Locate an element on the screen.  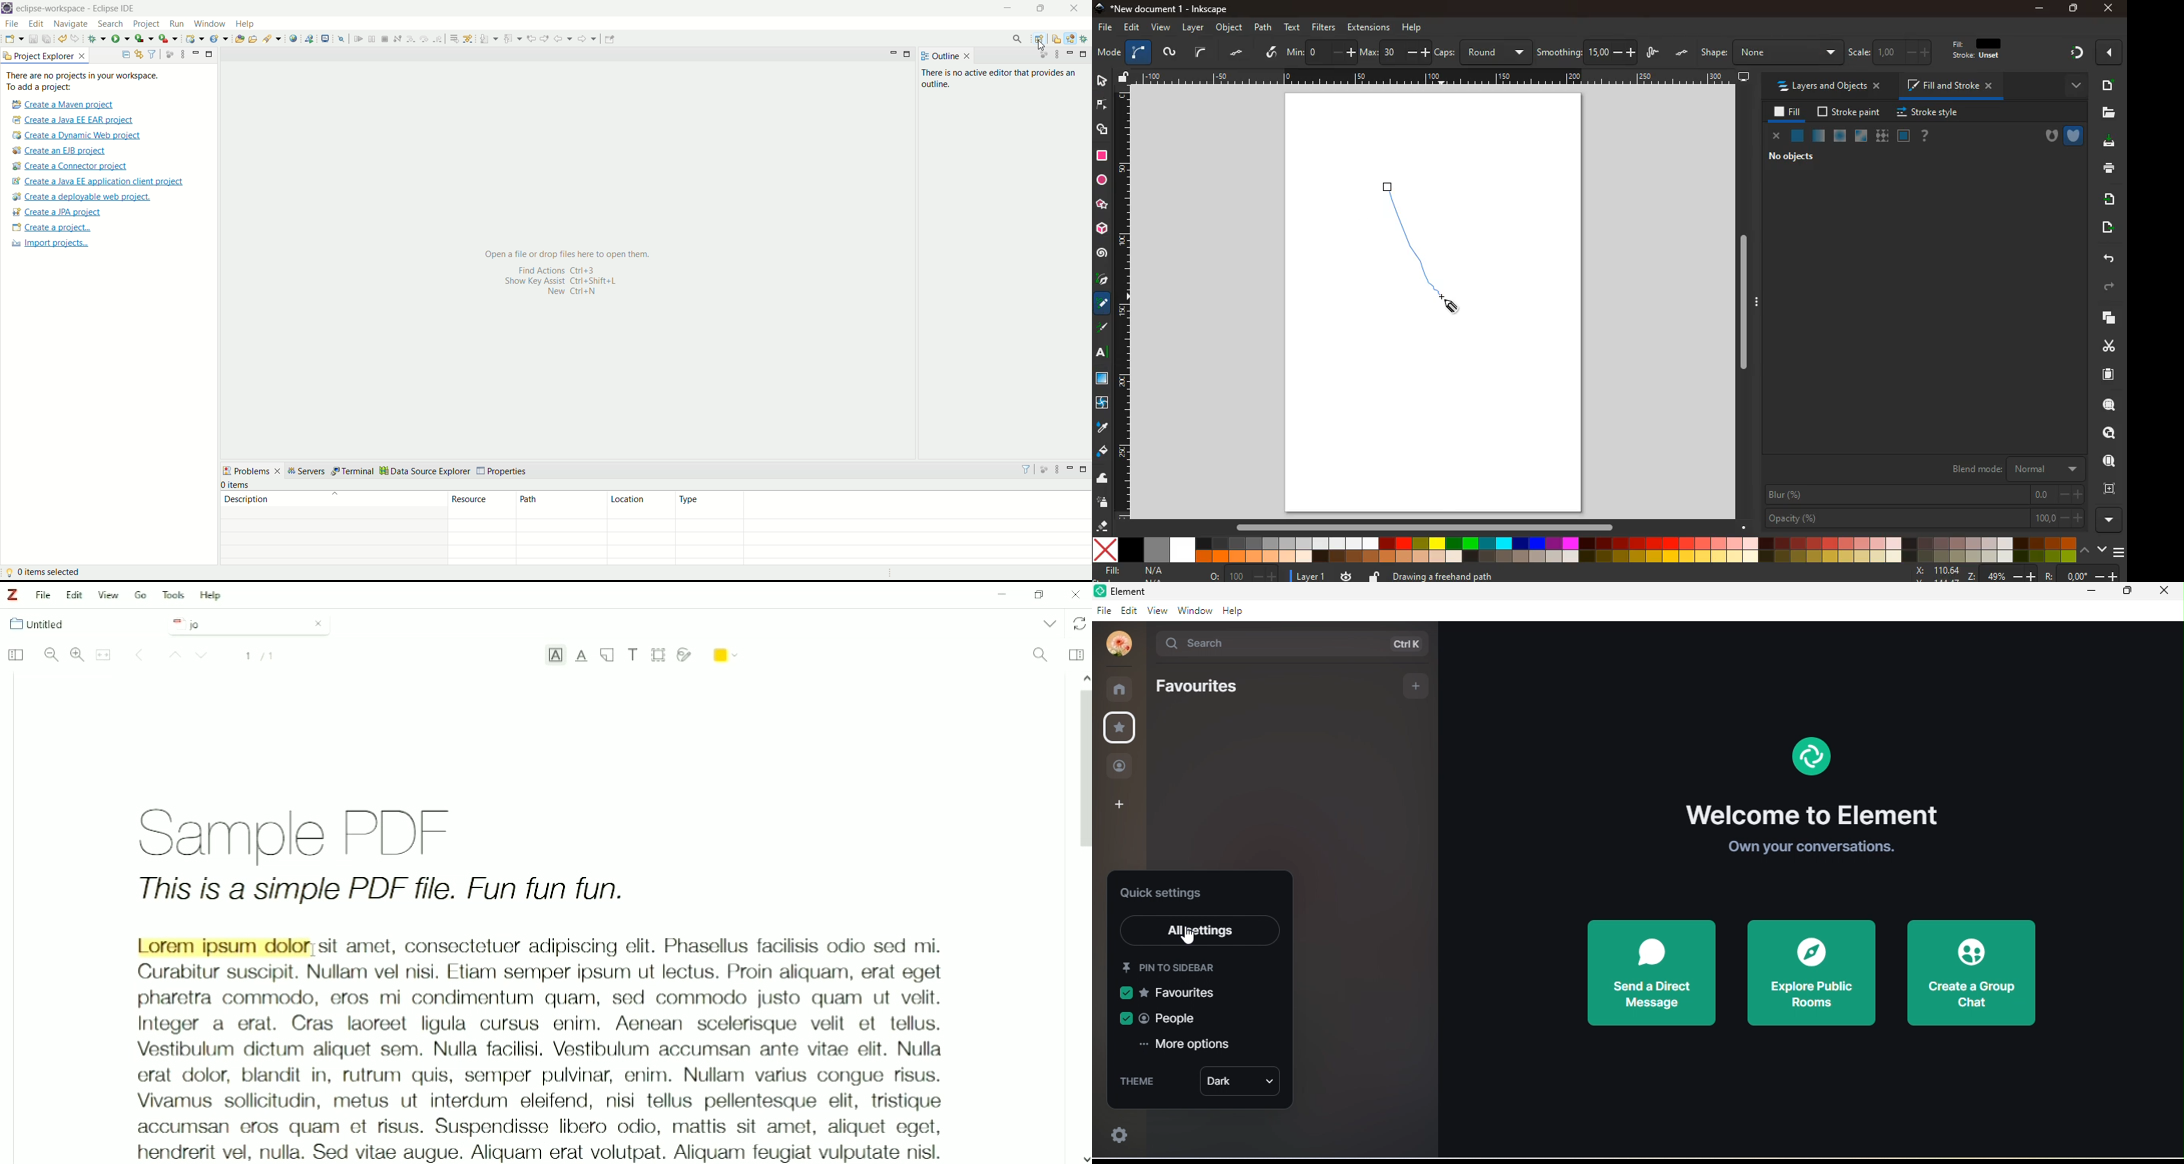
imaage is located at coordinates (1103, 380).